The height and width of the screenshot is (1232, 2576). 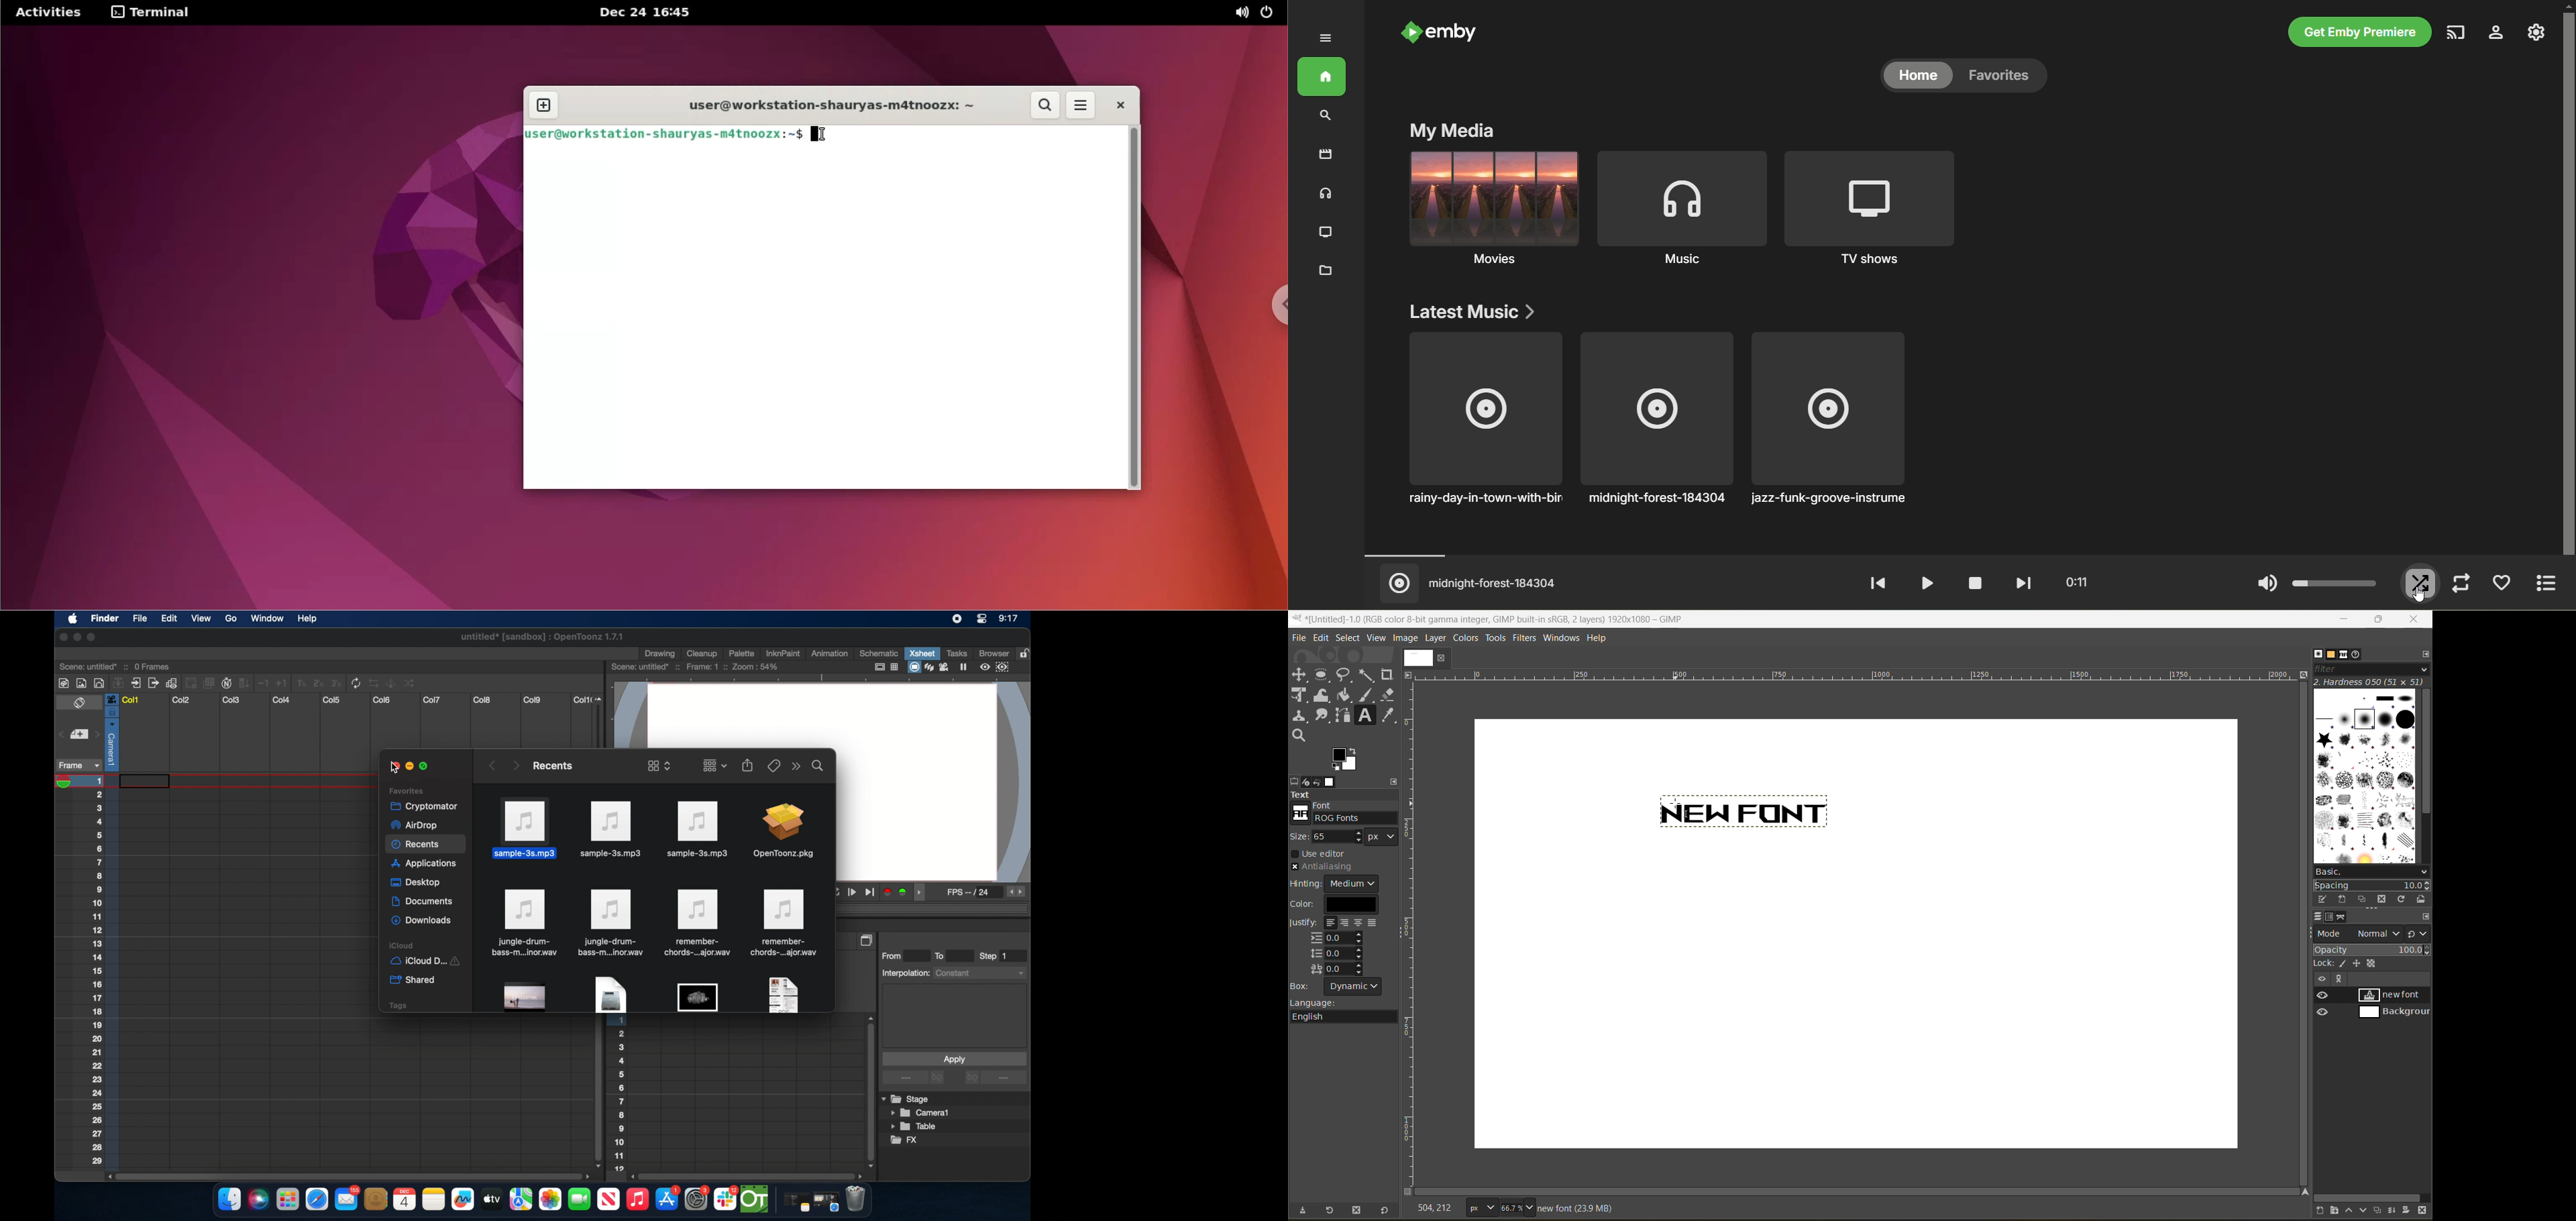 What do you see at coordinates (620, 1096) in the screenshot?
I see `numbering` at bounding box center [620, 1096].